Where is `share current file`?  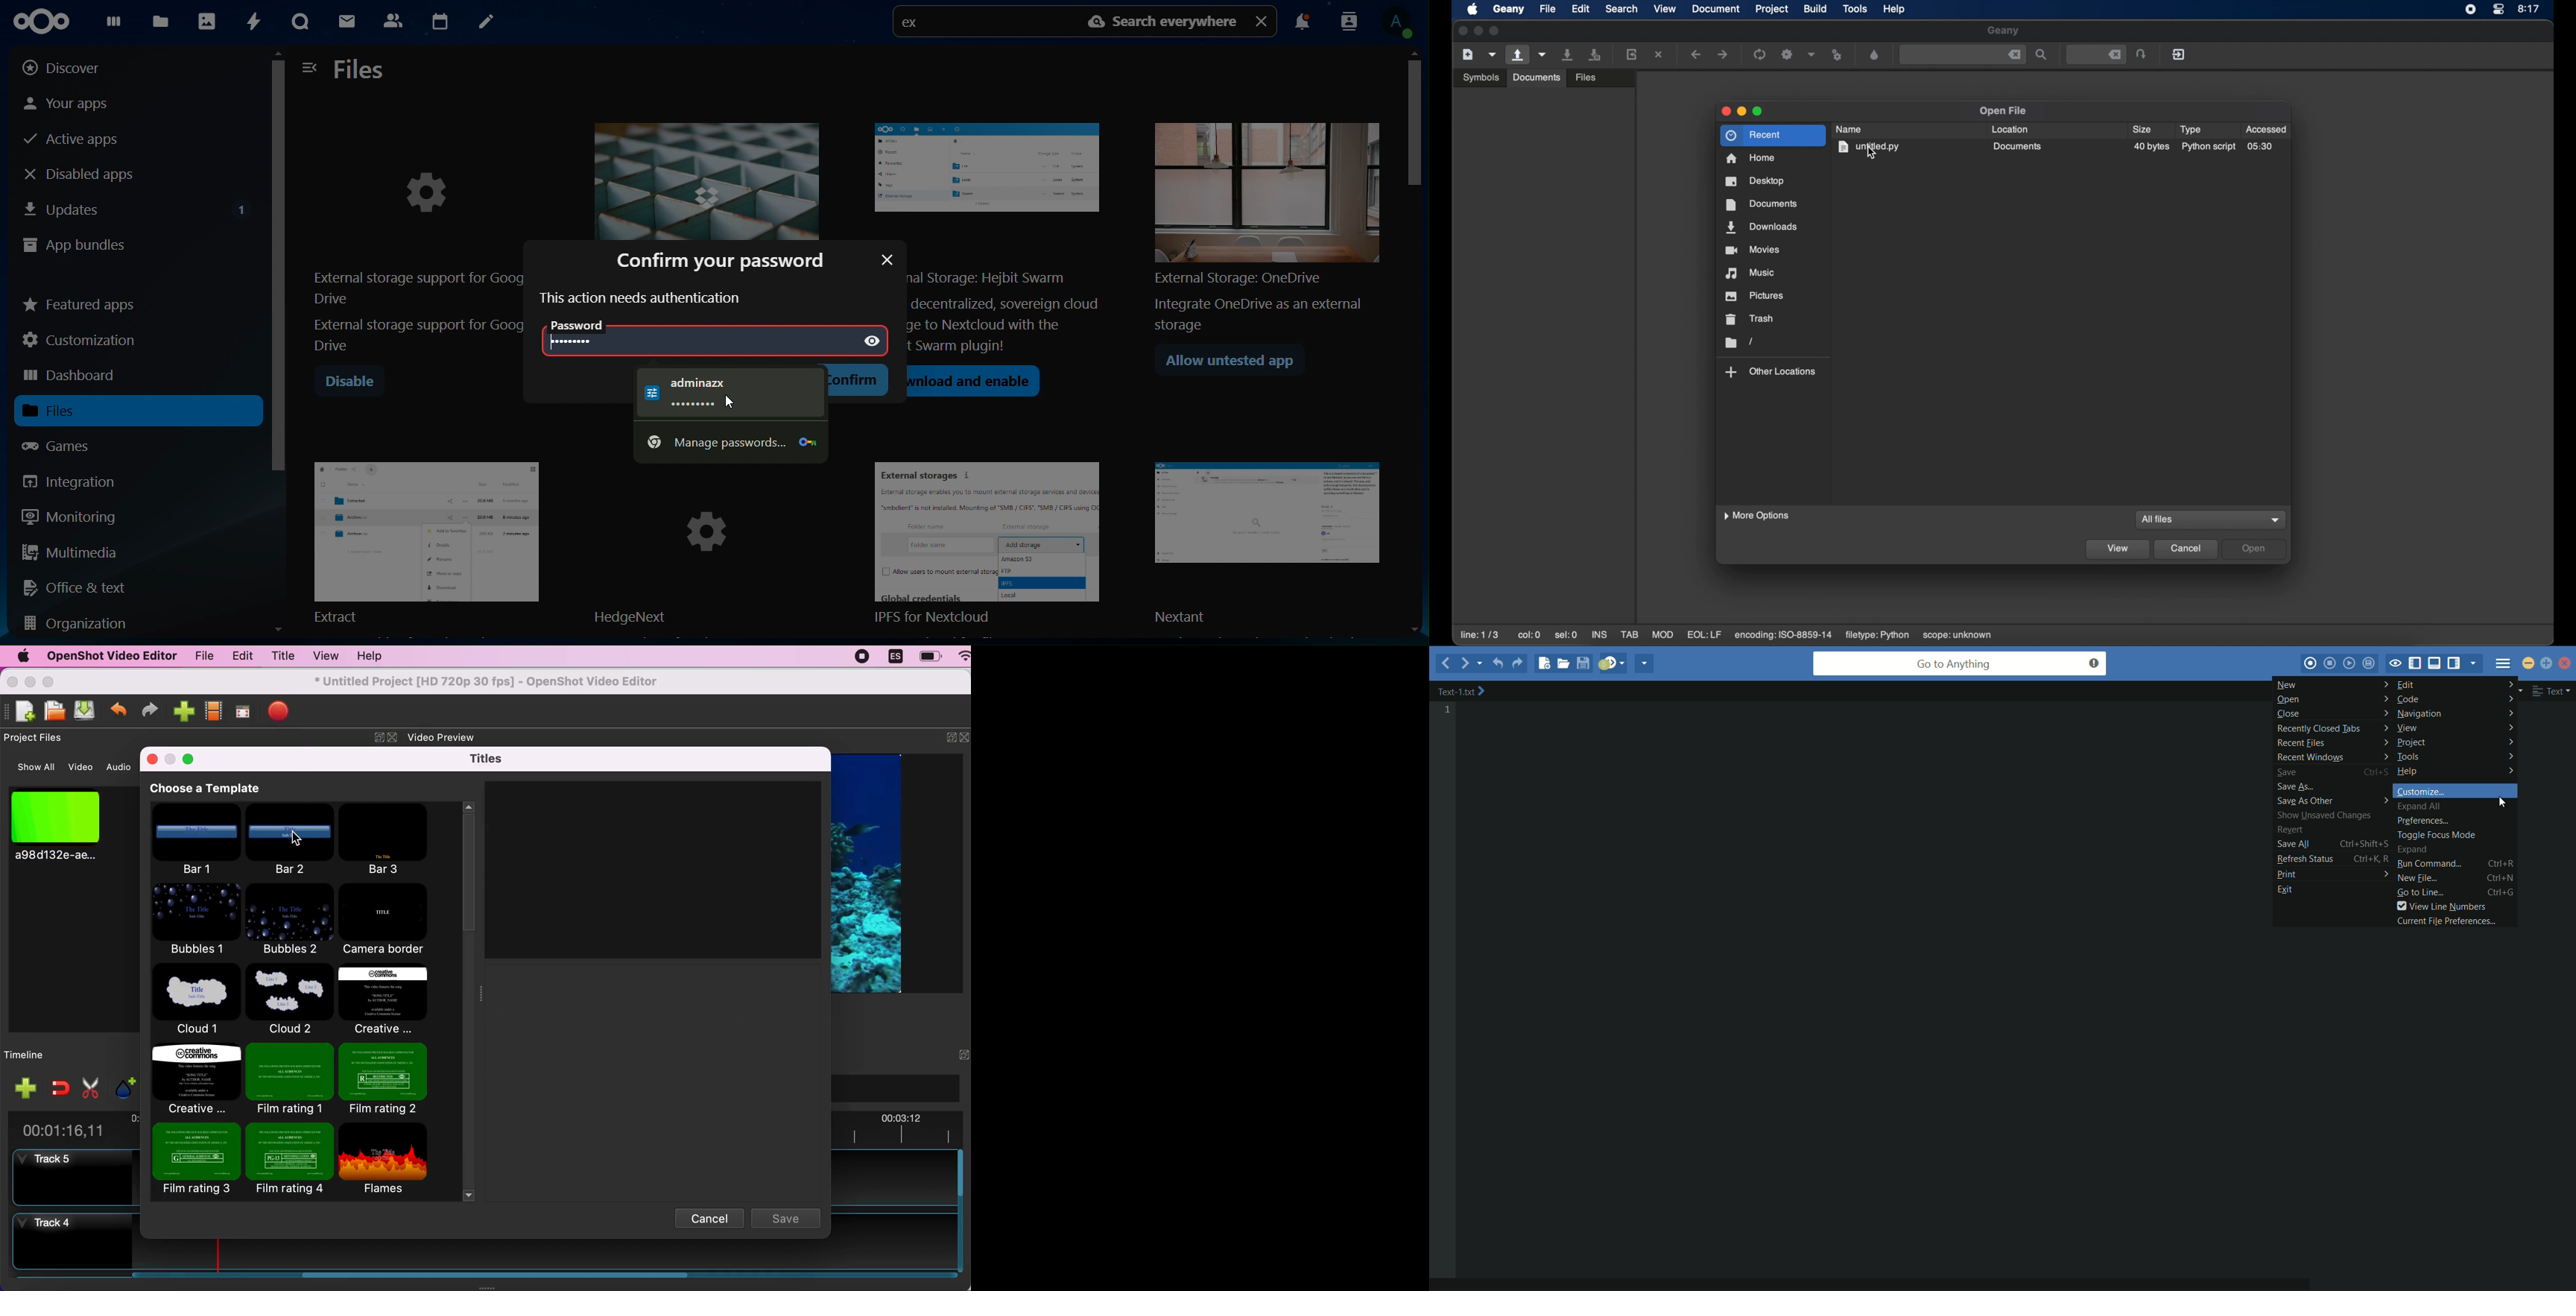 share current file is located at coordinates (1643, 663).